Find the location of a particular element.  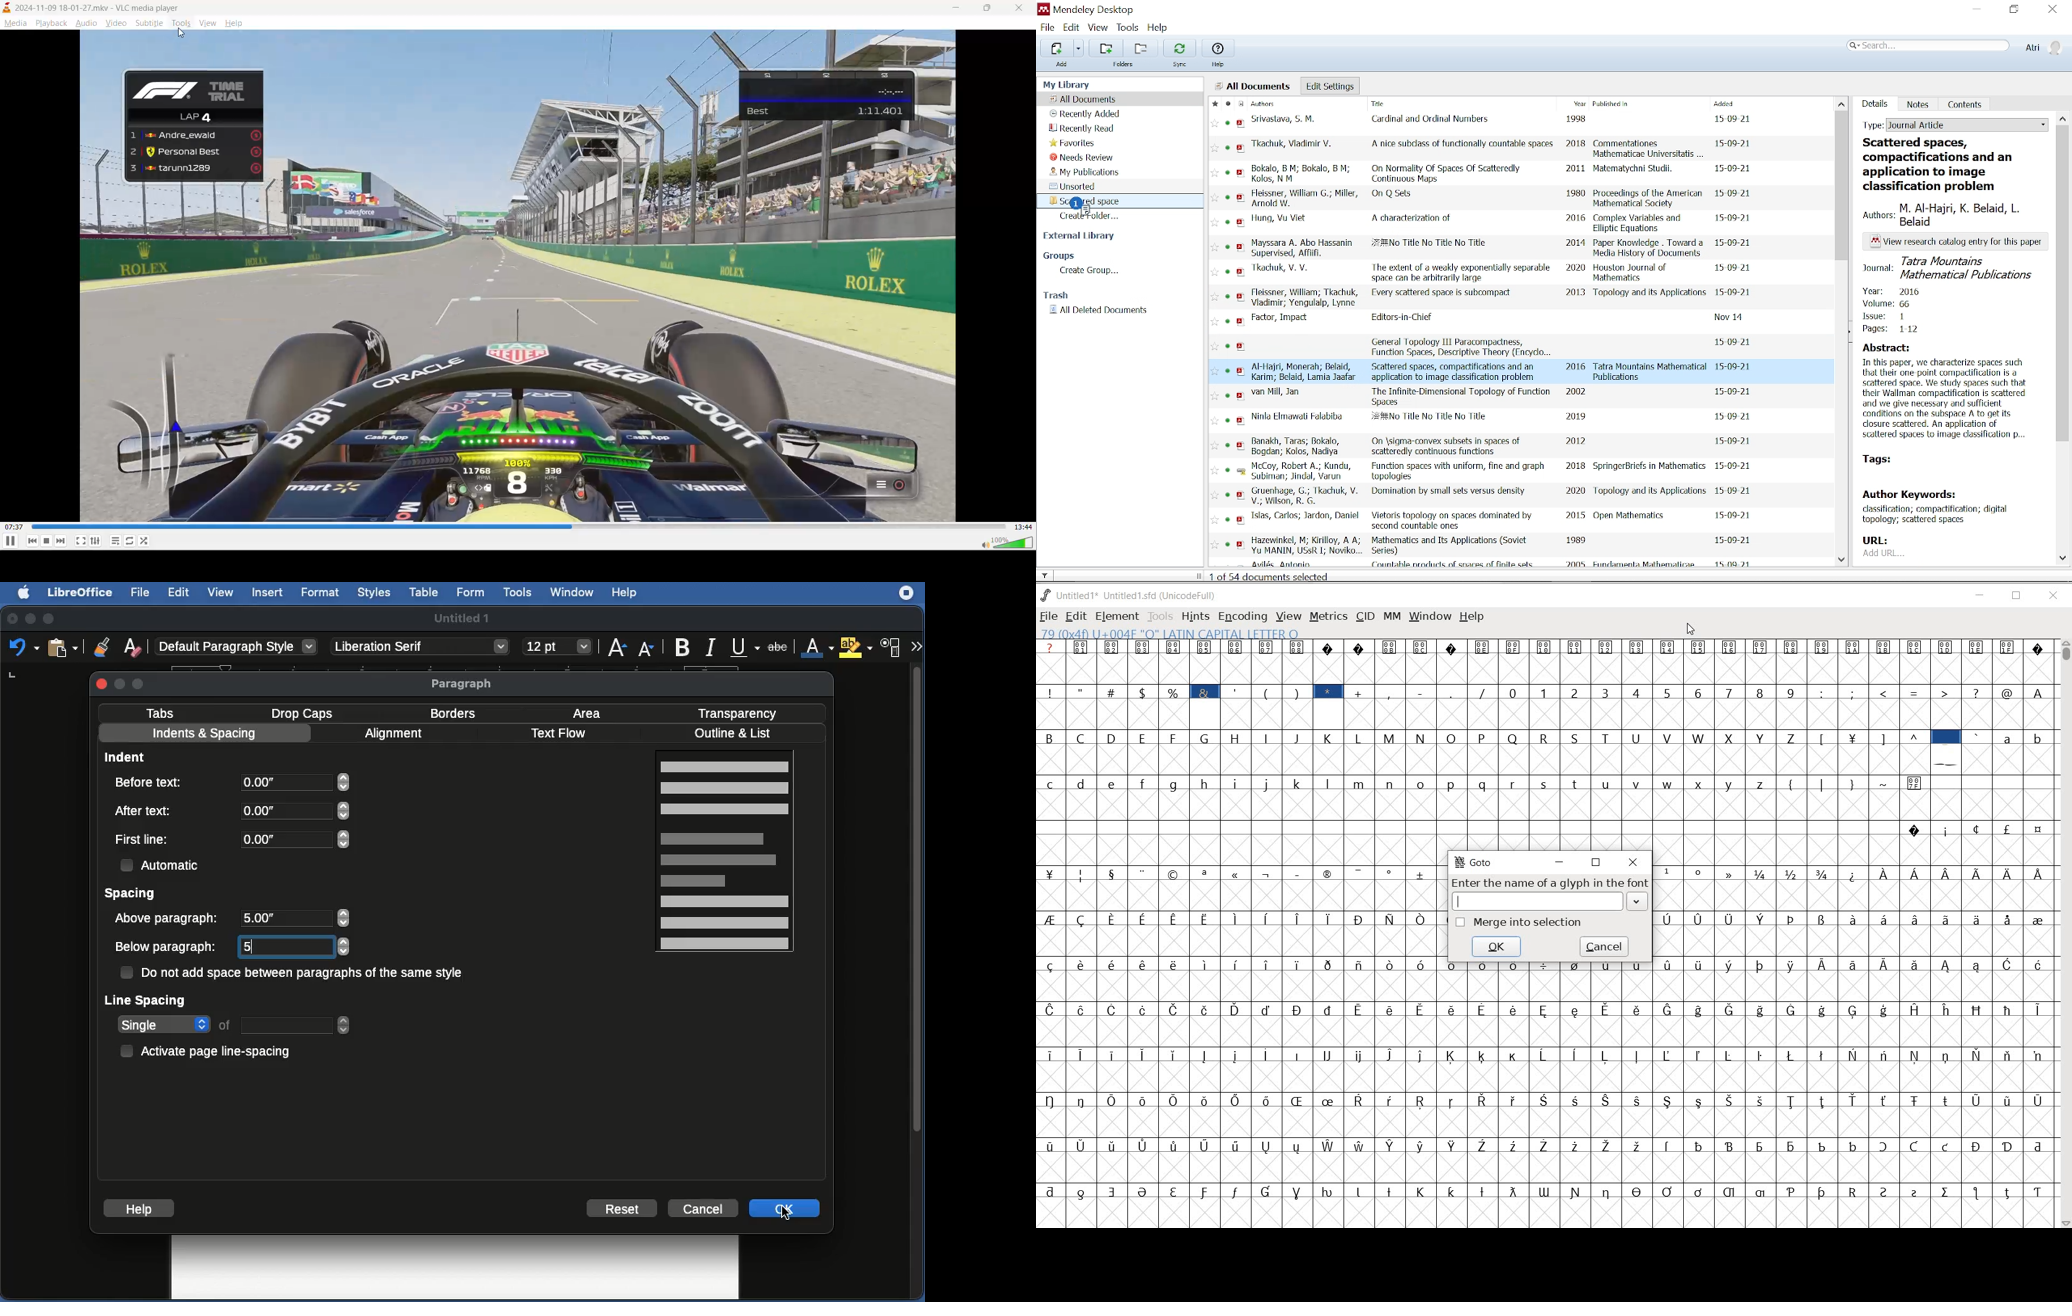

Proceedings of the American
Mathematical Society is located at coordinates (1648, 199).